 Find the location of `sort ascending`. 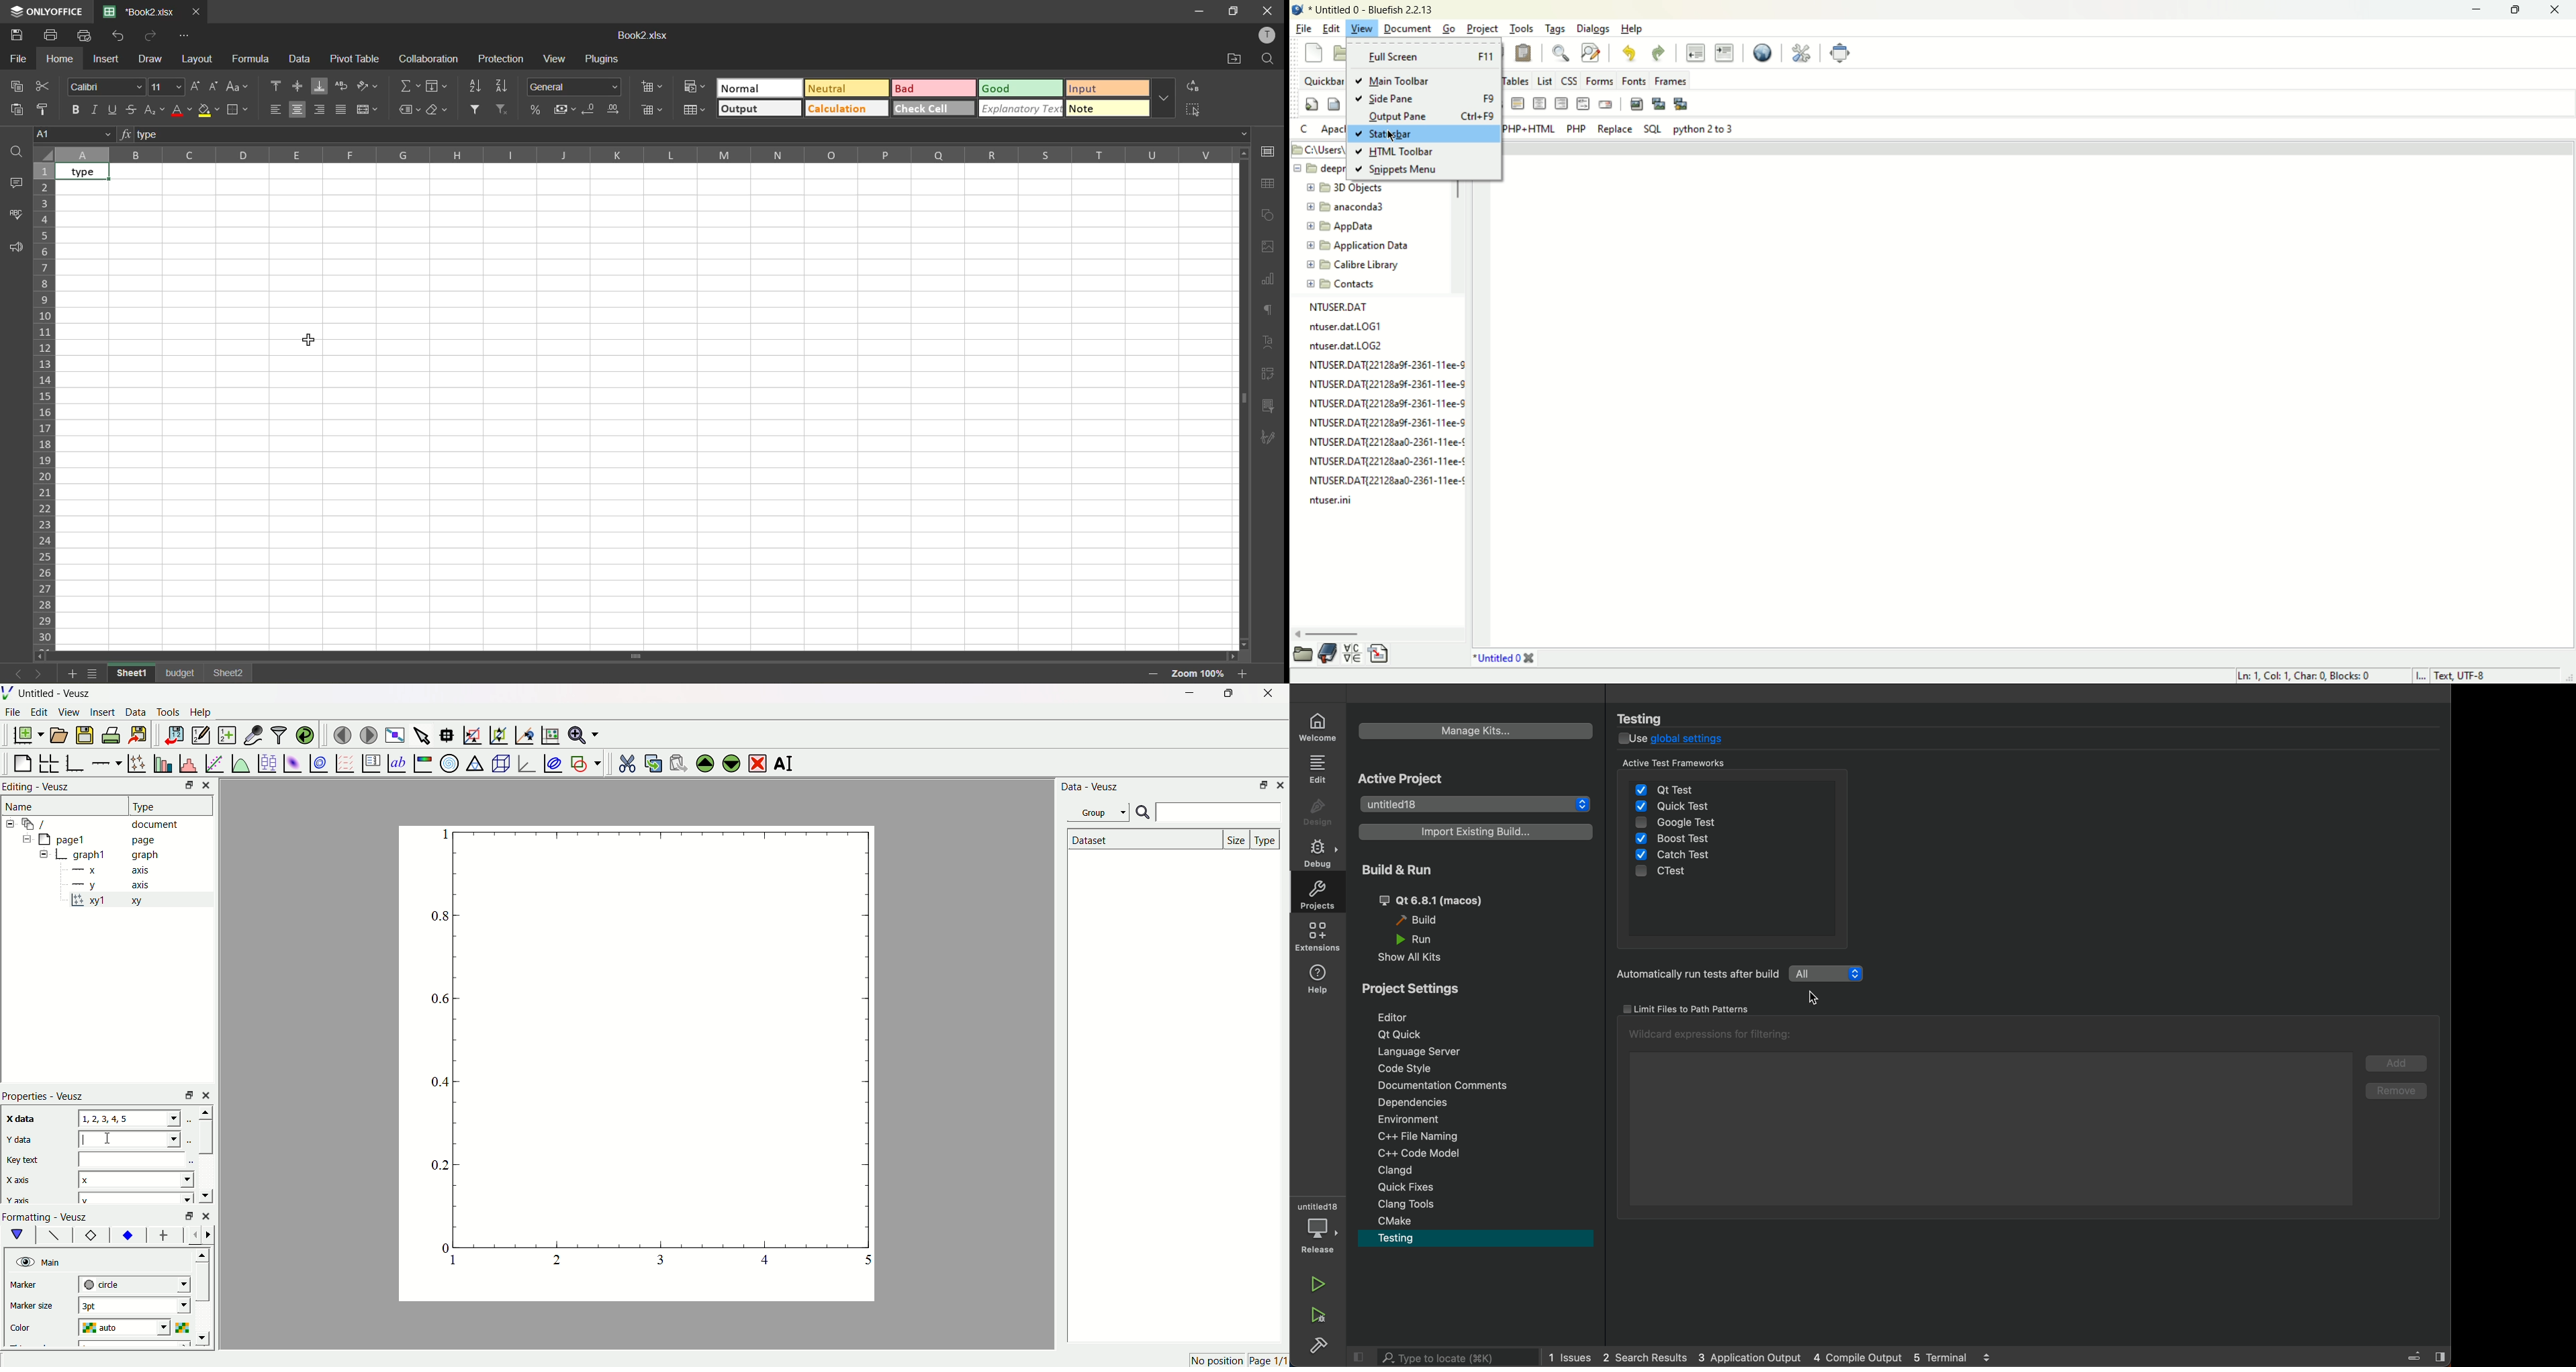

sort ascending is located at coordinates (478, 86).